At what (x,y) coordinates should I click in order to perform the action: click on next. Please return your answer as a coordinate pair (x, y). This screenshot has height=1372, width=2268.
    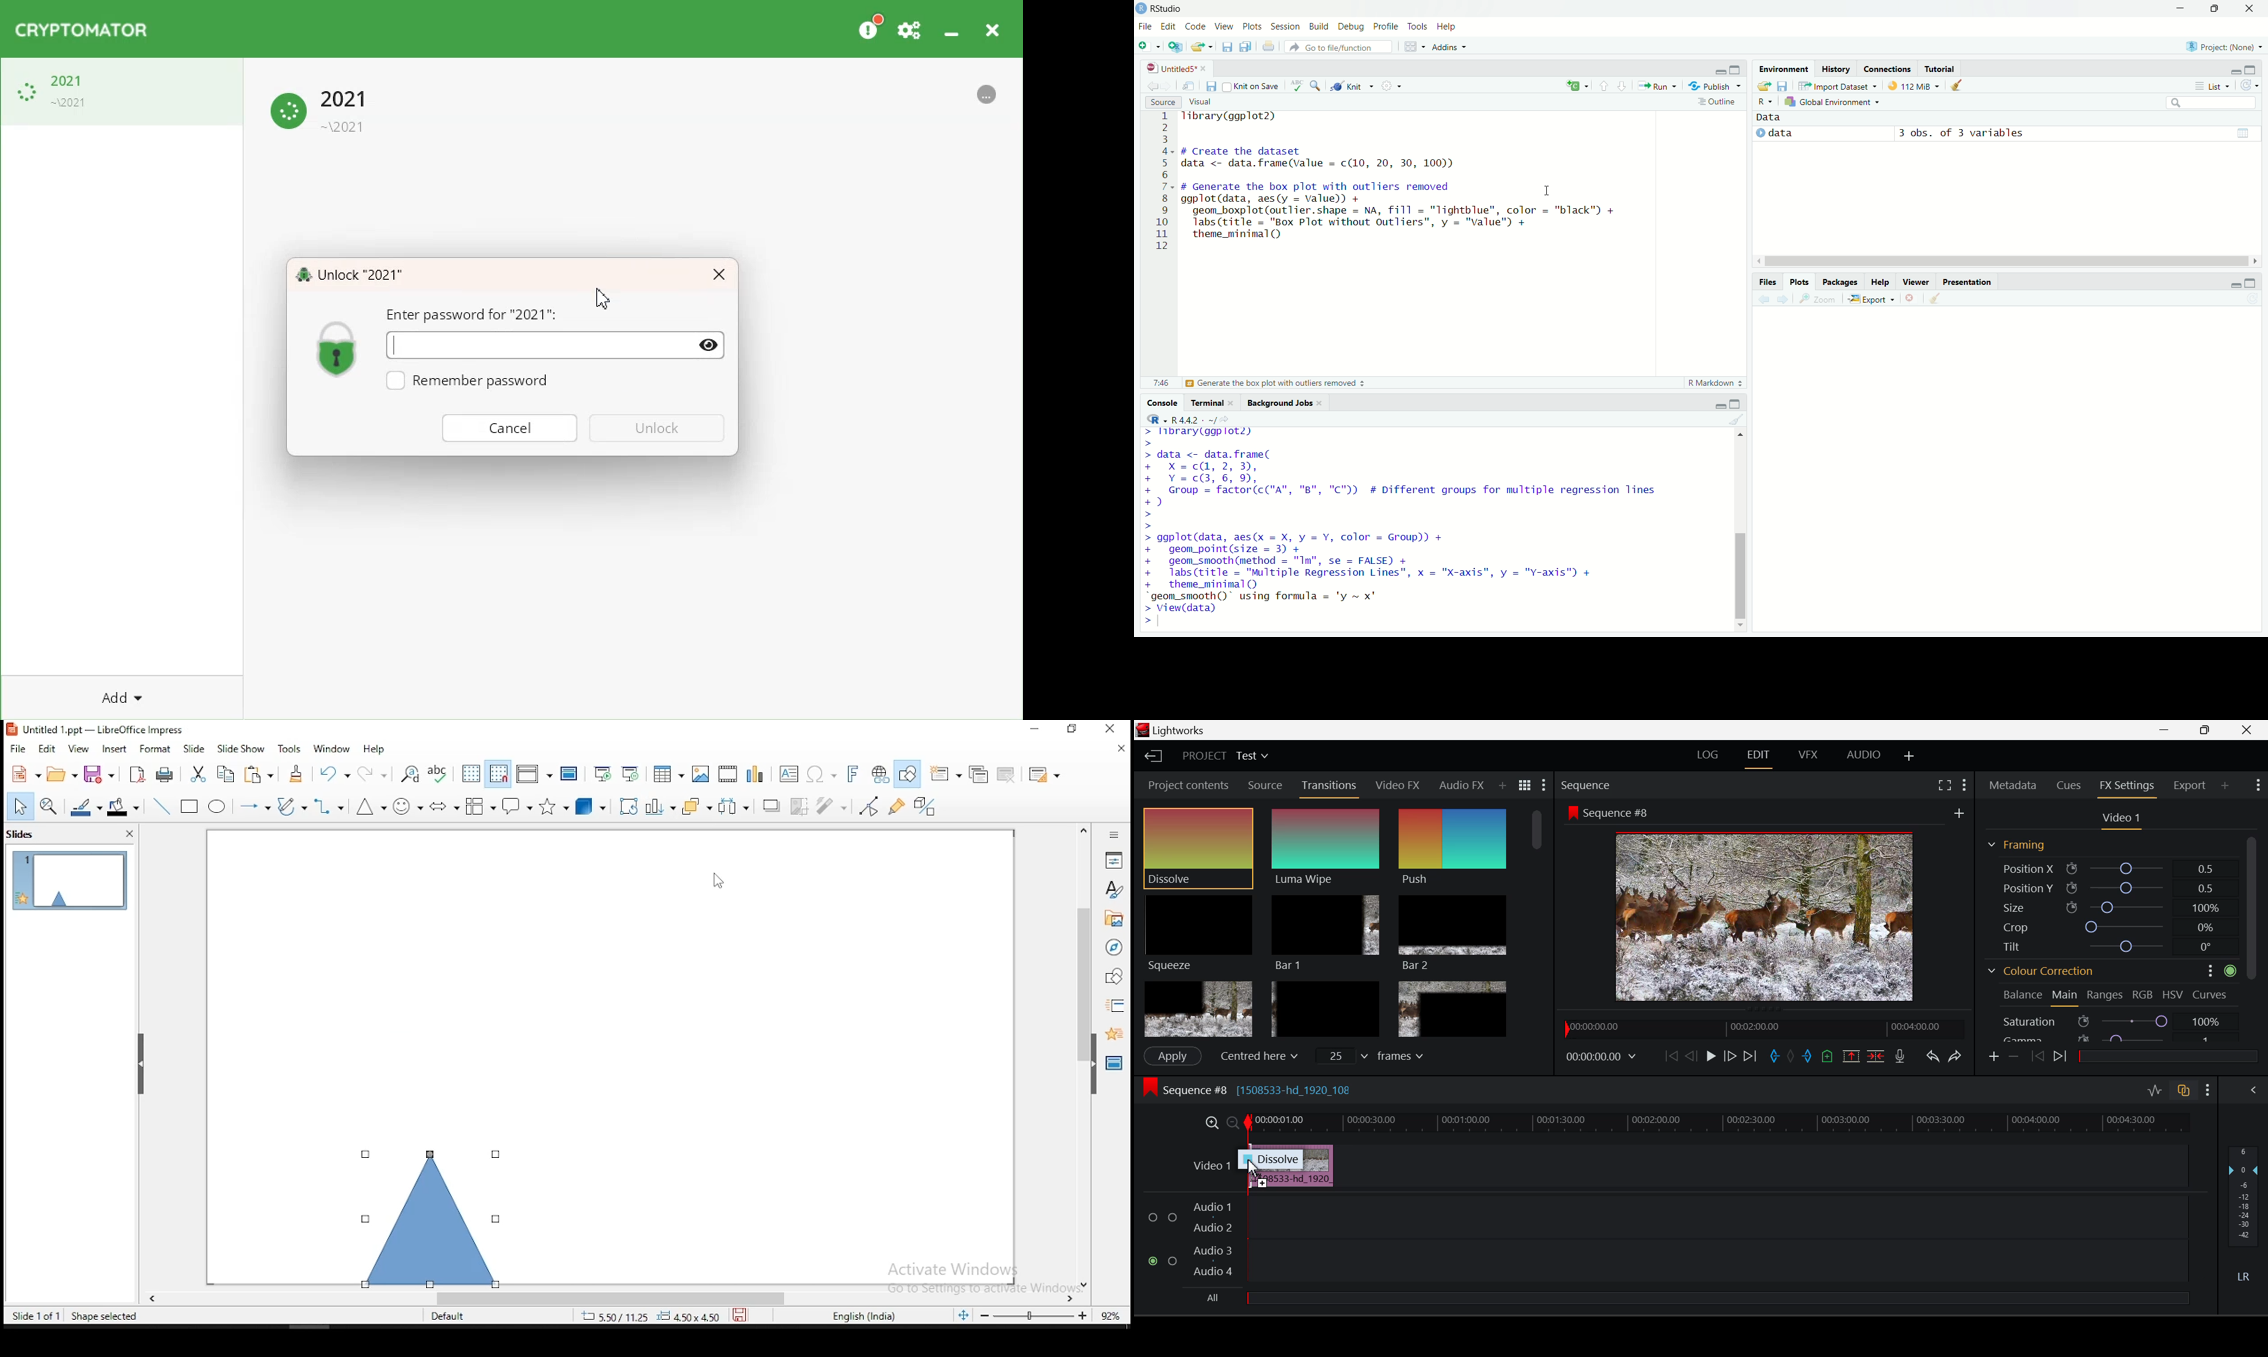
    Looking at the image, I should click on (1788, 302).